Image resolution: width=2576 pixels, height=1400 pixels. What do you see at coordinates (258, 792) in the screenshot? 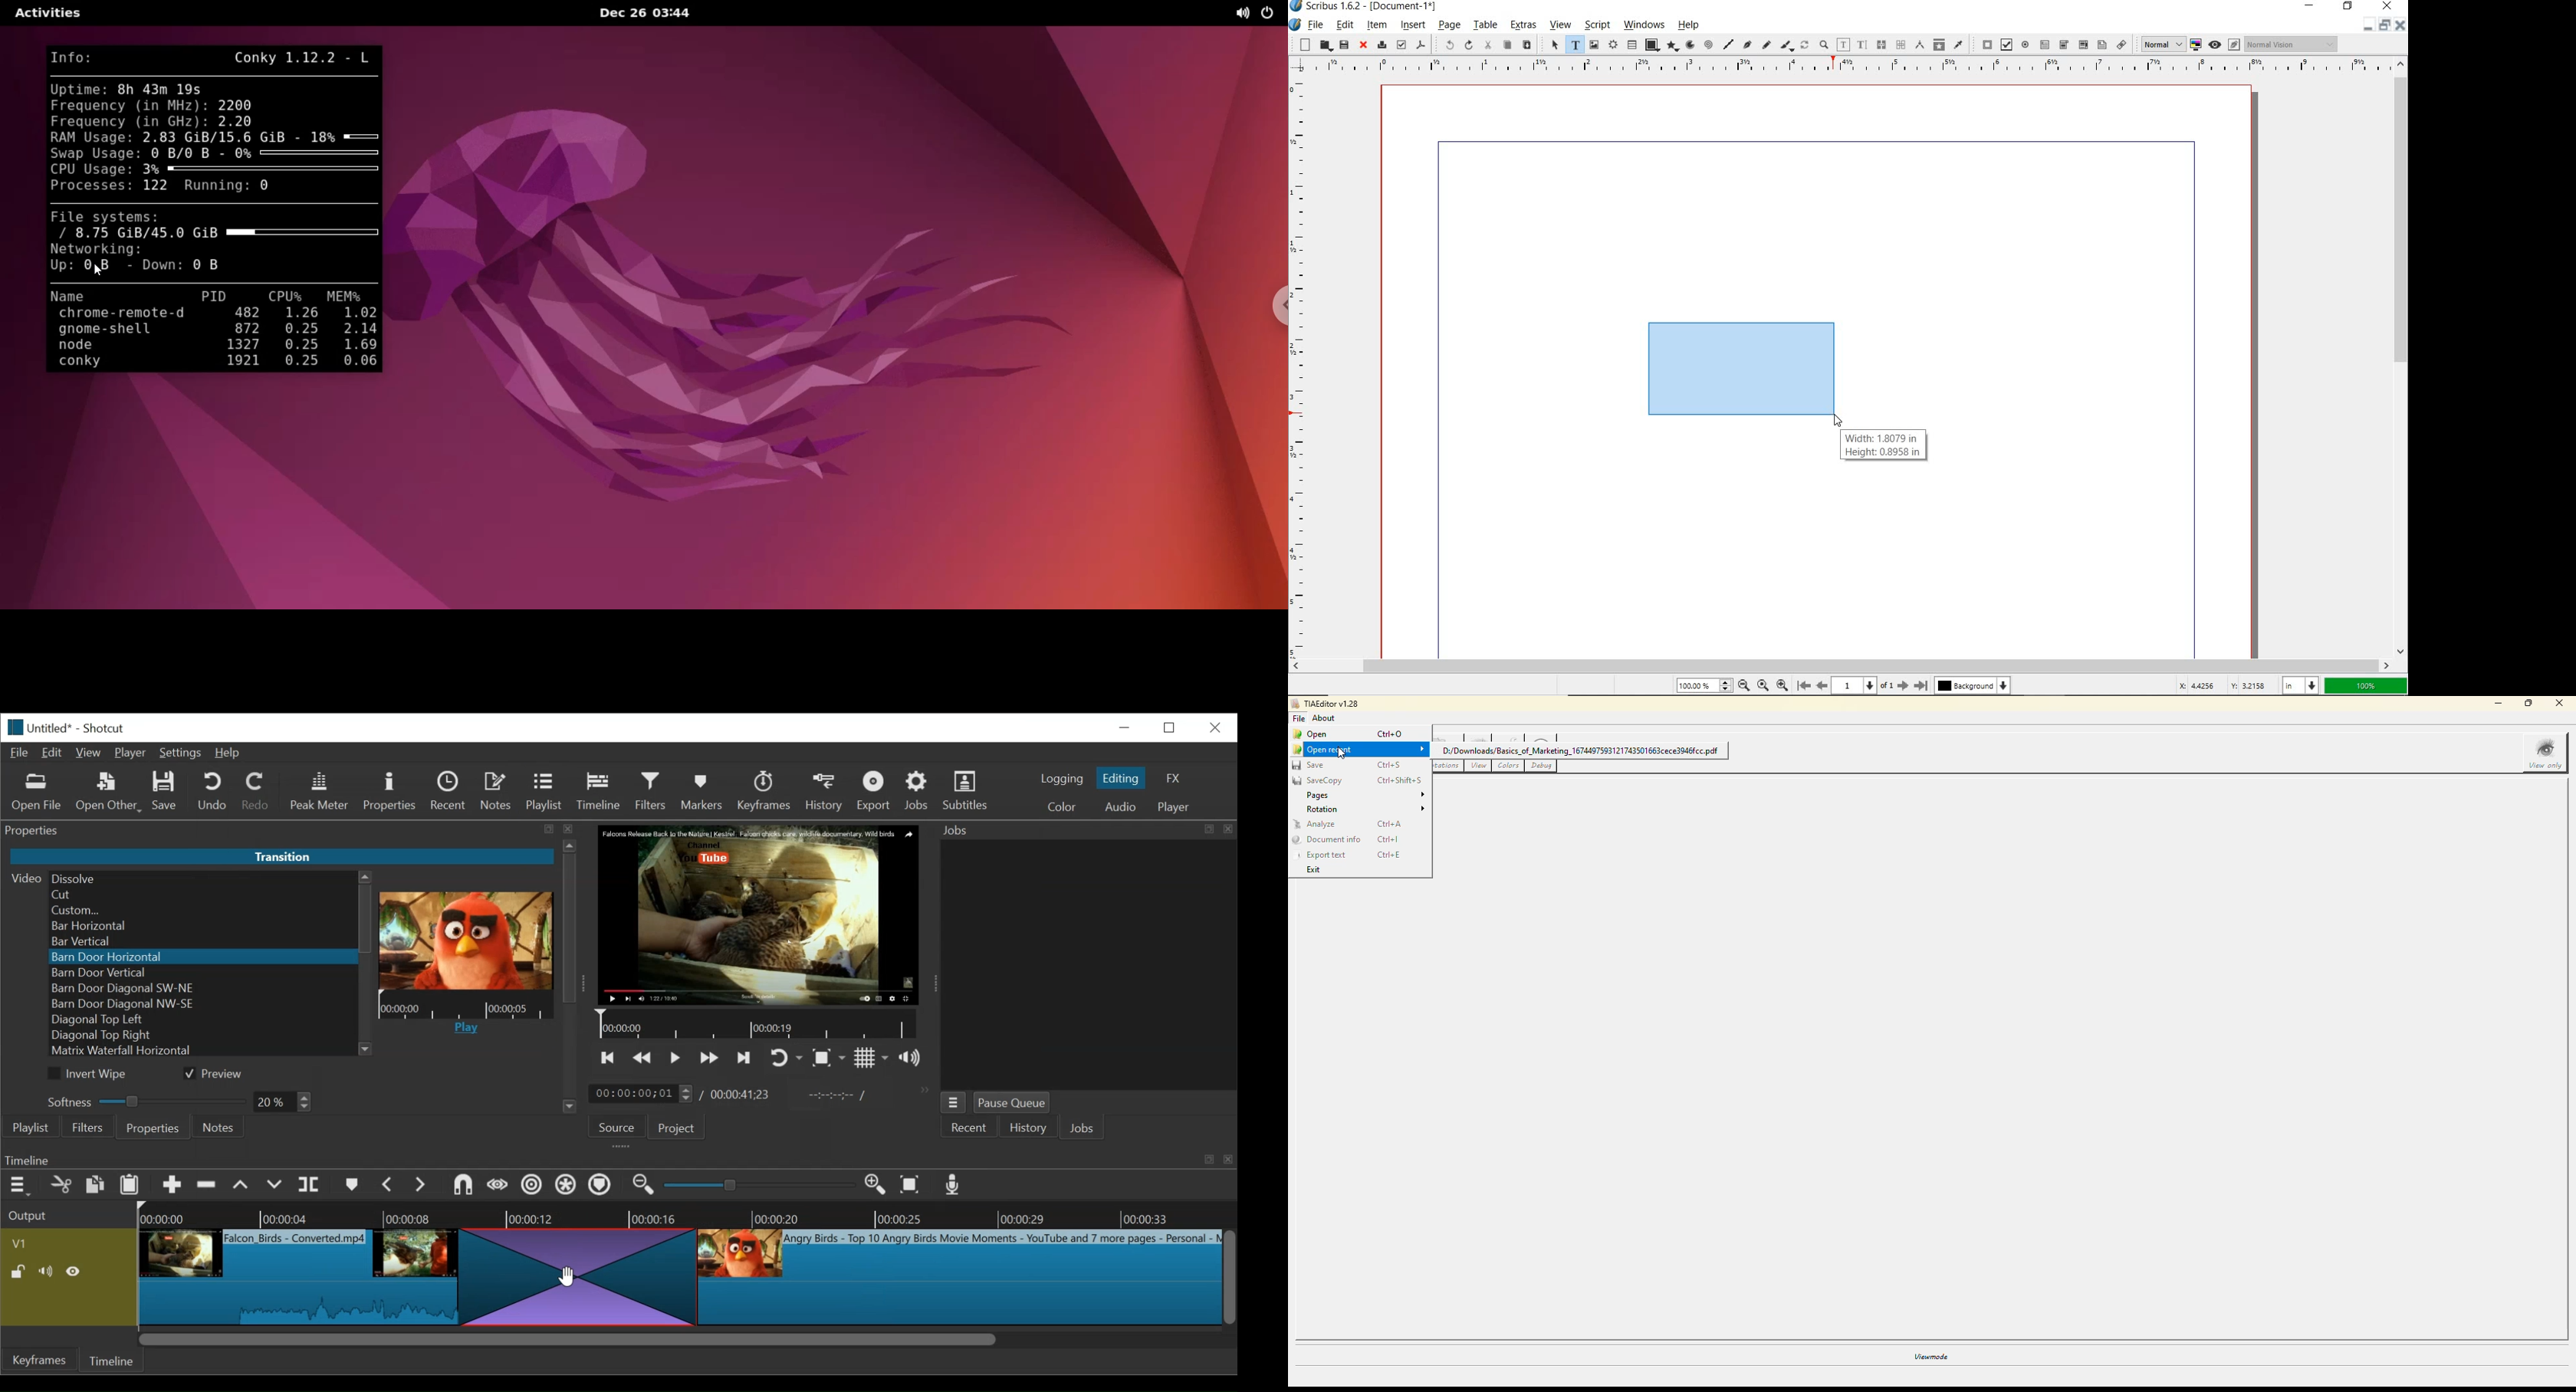
I see `Redo` at bounding box center [258, 792].